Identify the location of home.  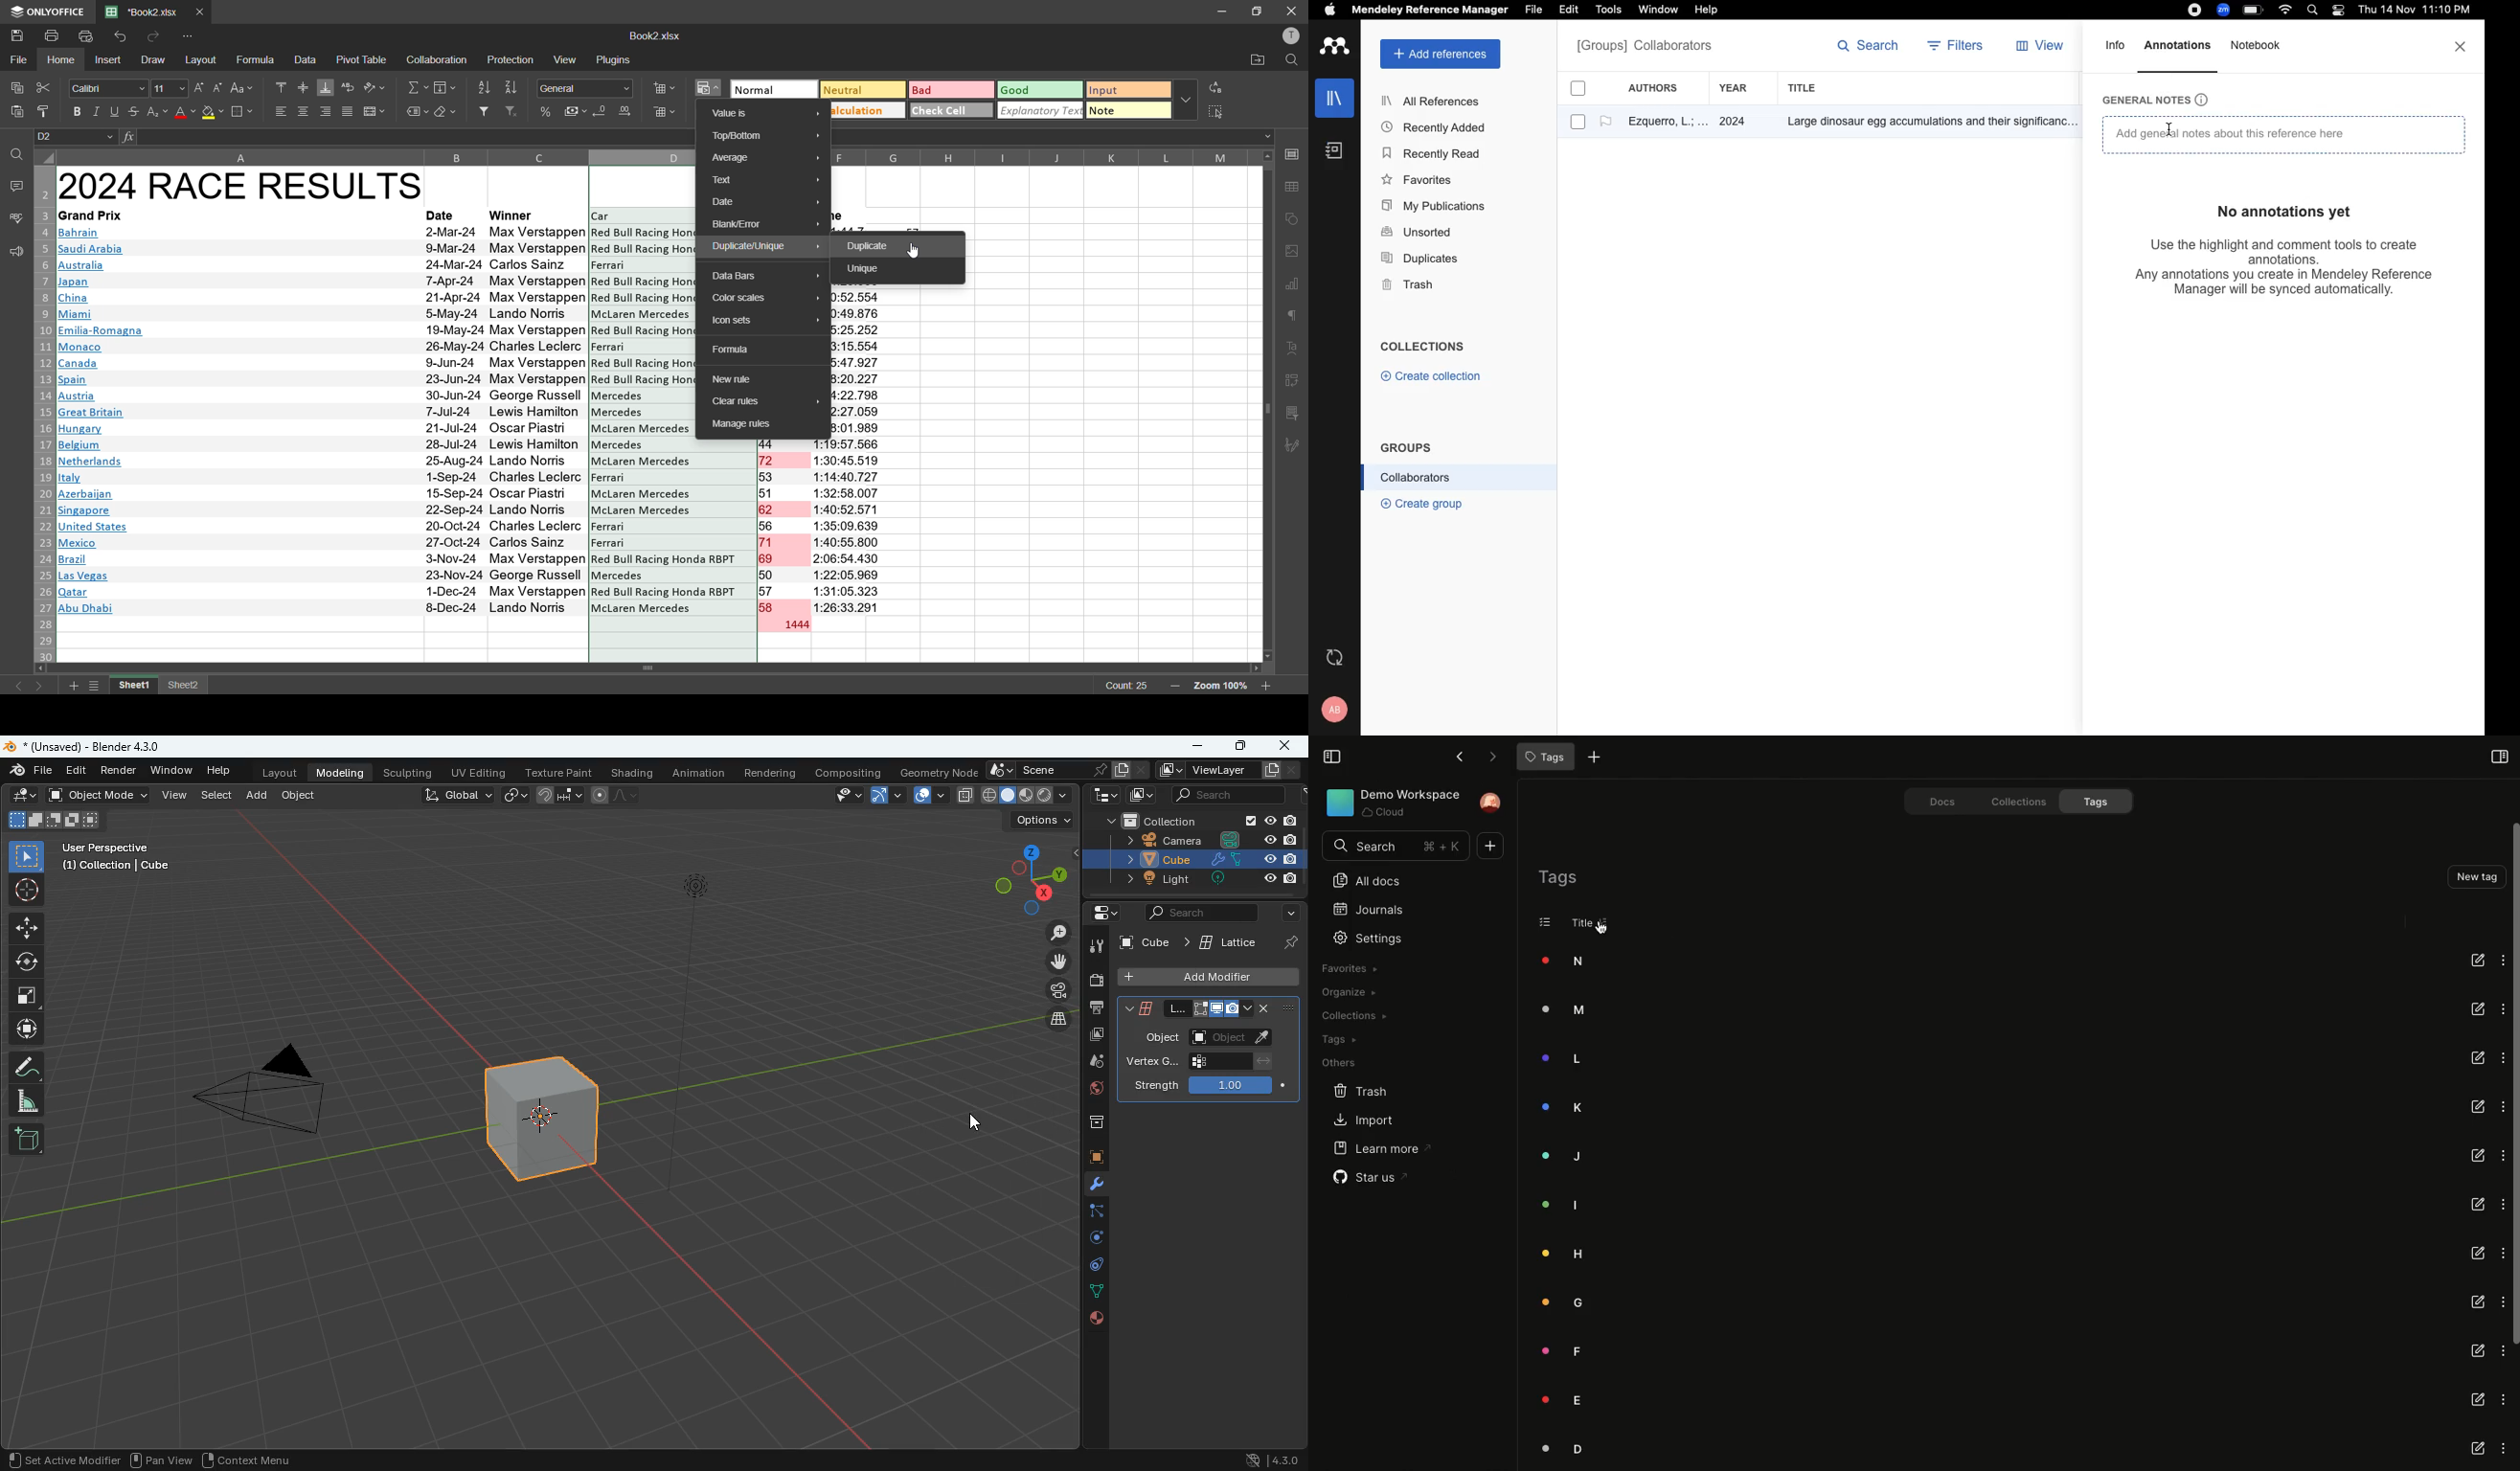
(64, 60).